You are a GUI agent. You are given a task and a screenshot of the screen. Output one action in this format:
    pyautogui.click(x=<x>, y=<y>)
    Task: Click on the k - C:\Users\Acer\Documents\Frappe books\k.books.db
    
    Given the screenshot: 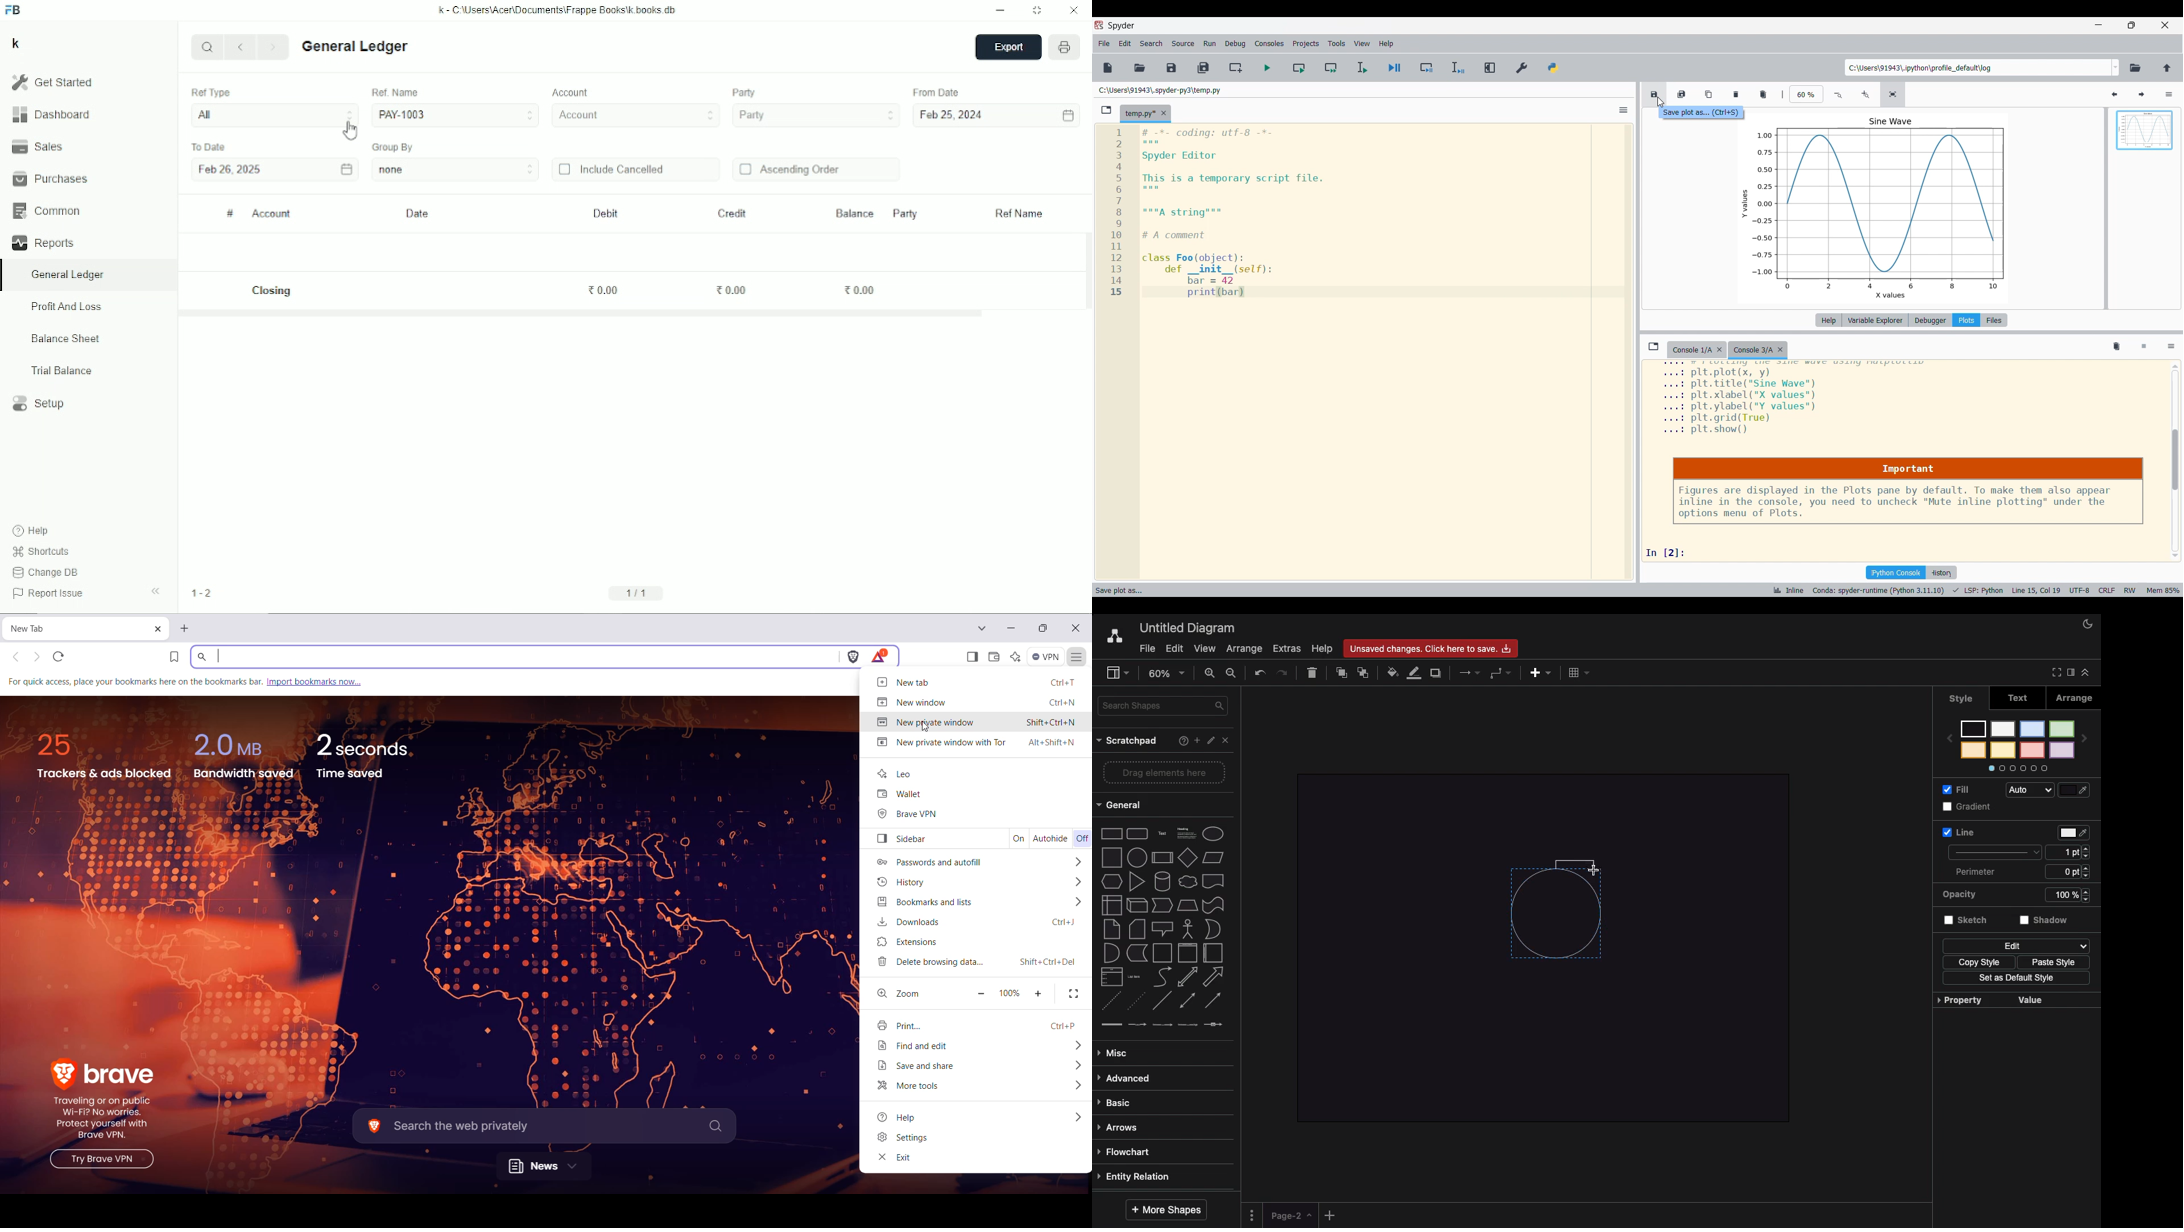 What is the action you would take?
    pyautogui.click(x=558, y=10)
    